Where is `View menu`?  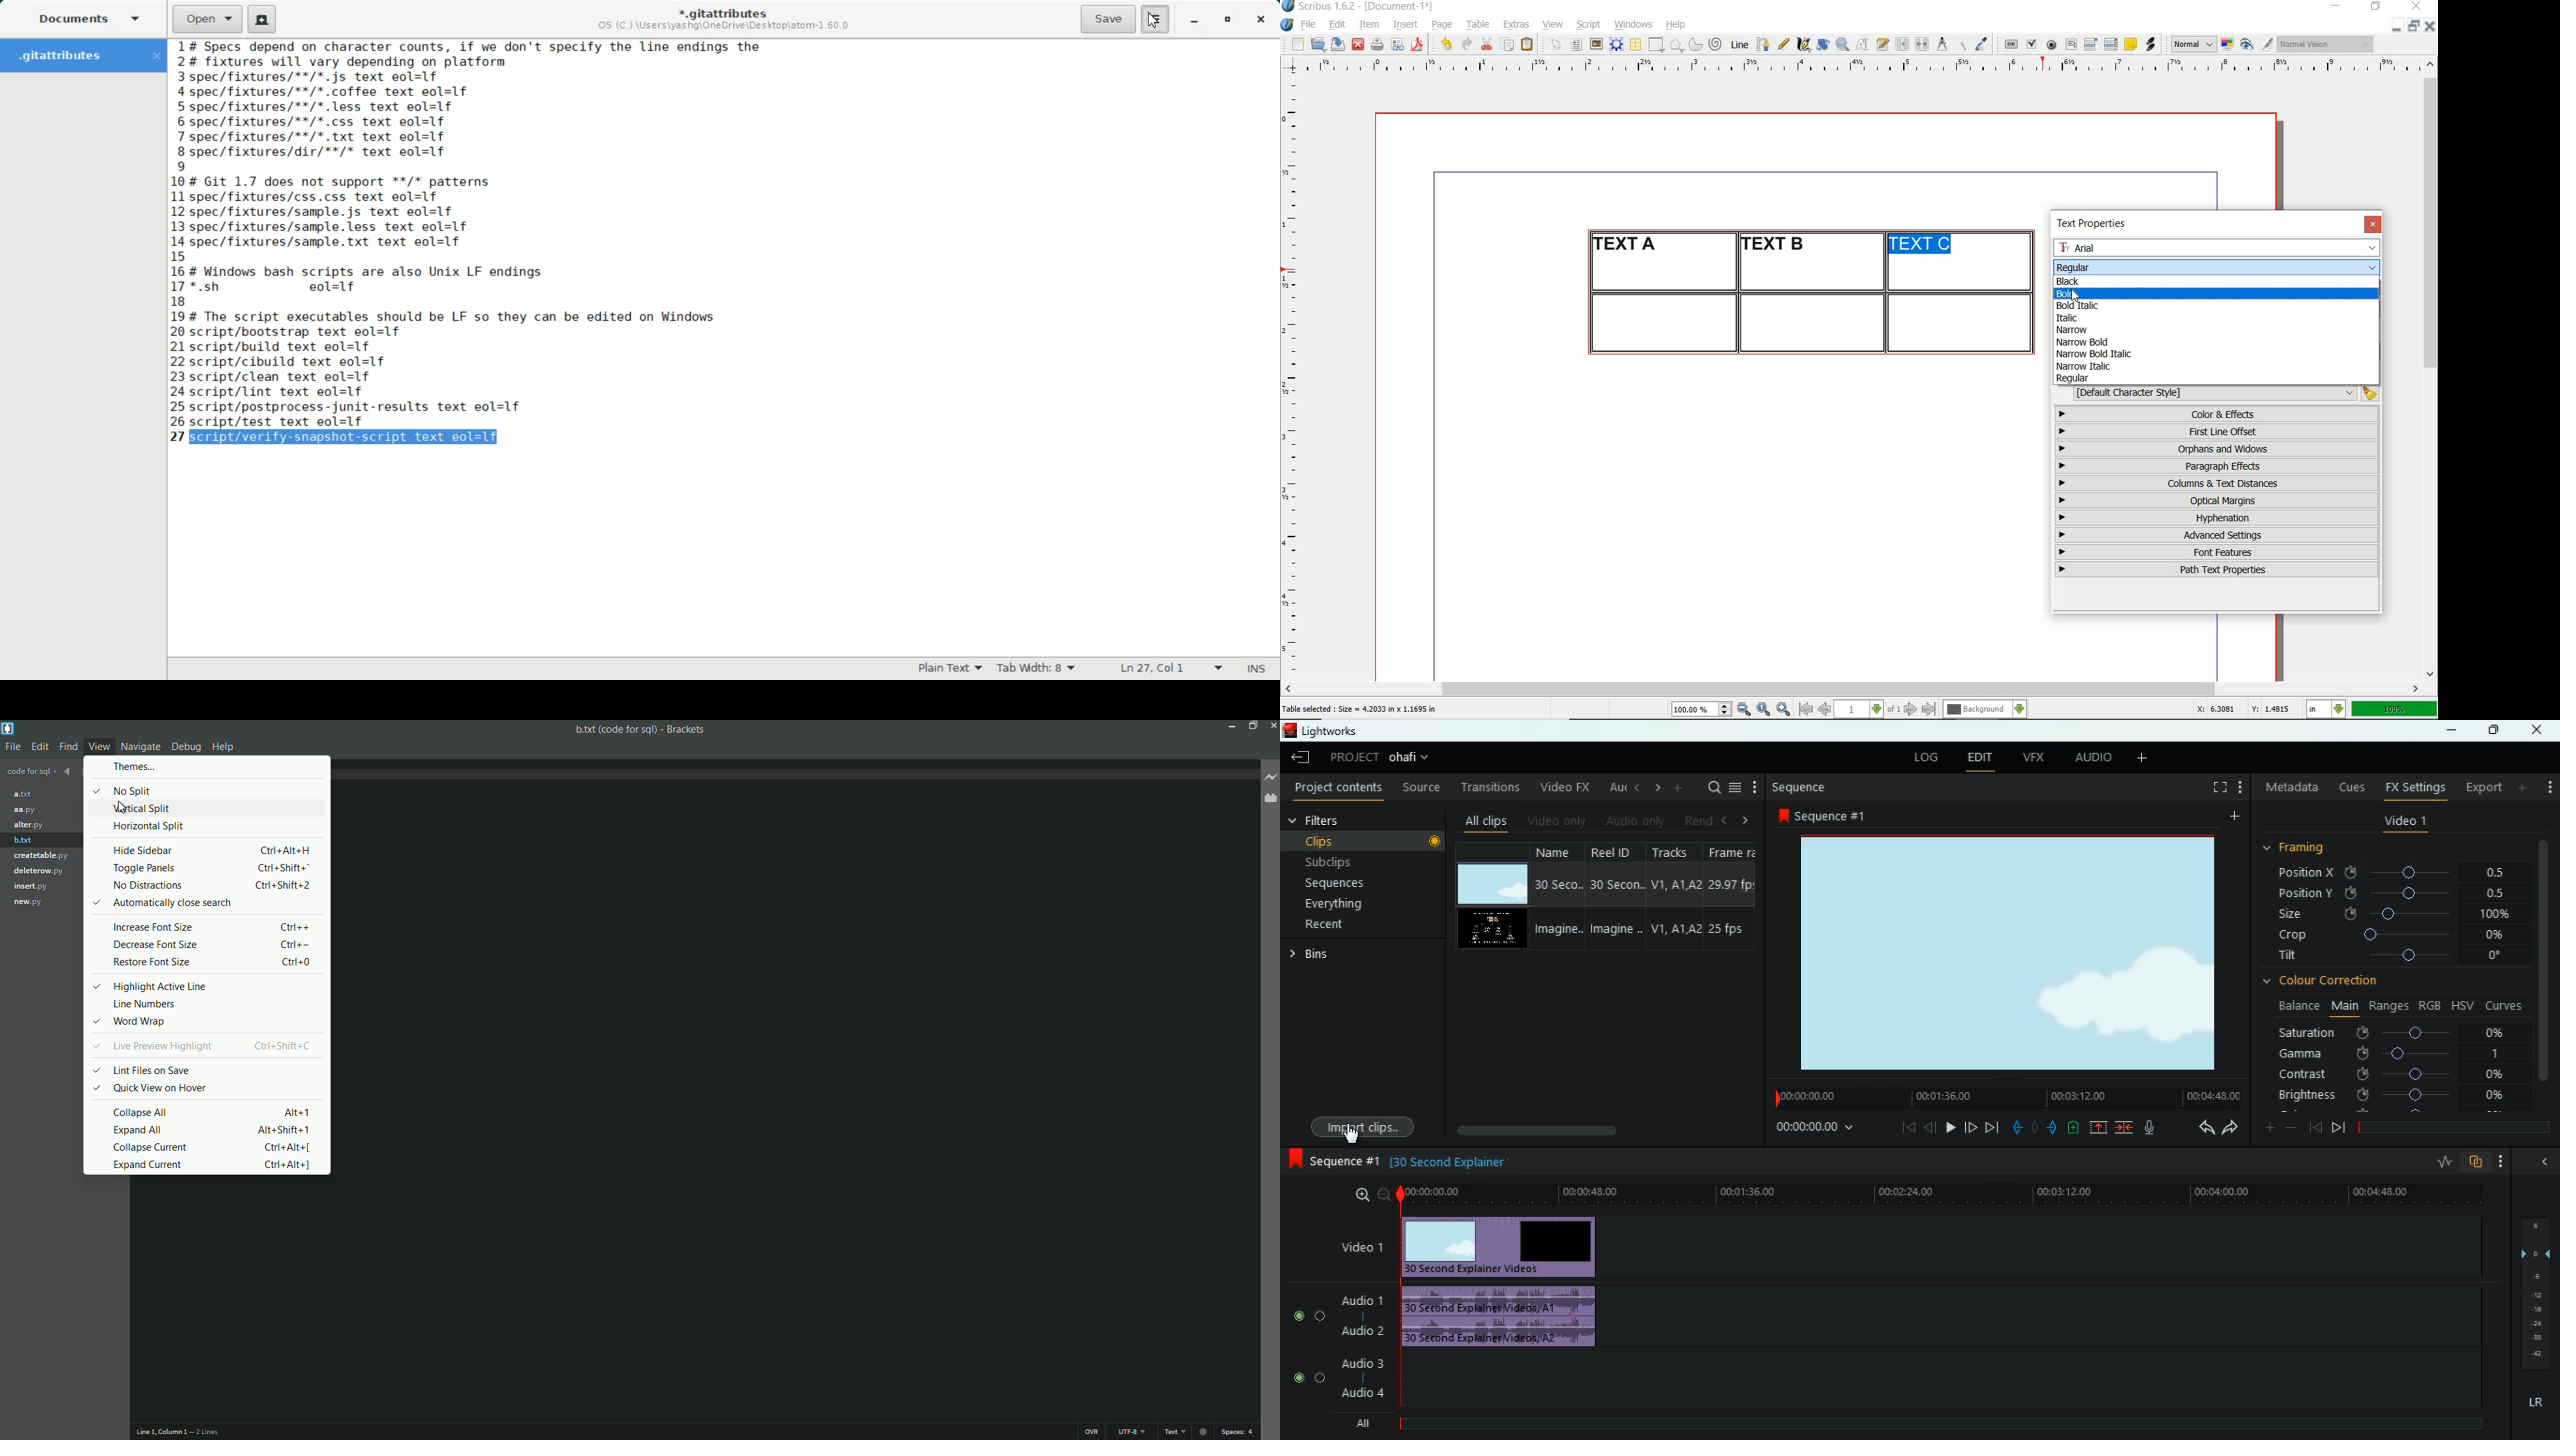 View menu is located at coordinates (99, 746).